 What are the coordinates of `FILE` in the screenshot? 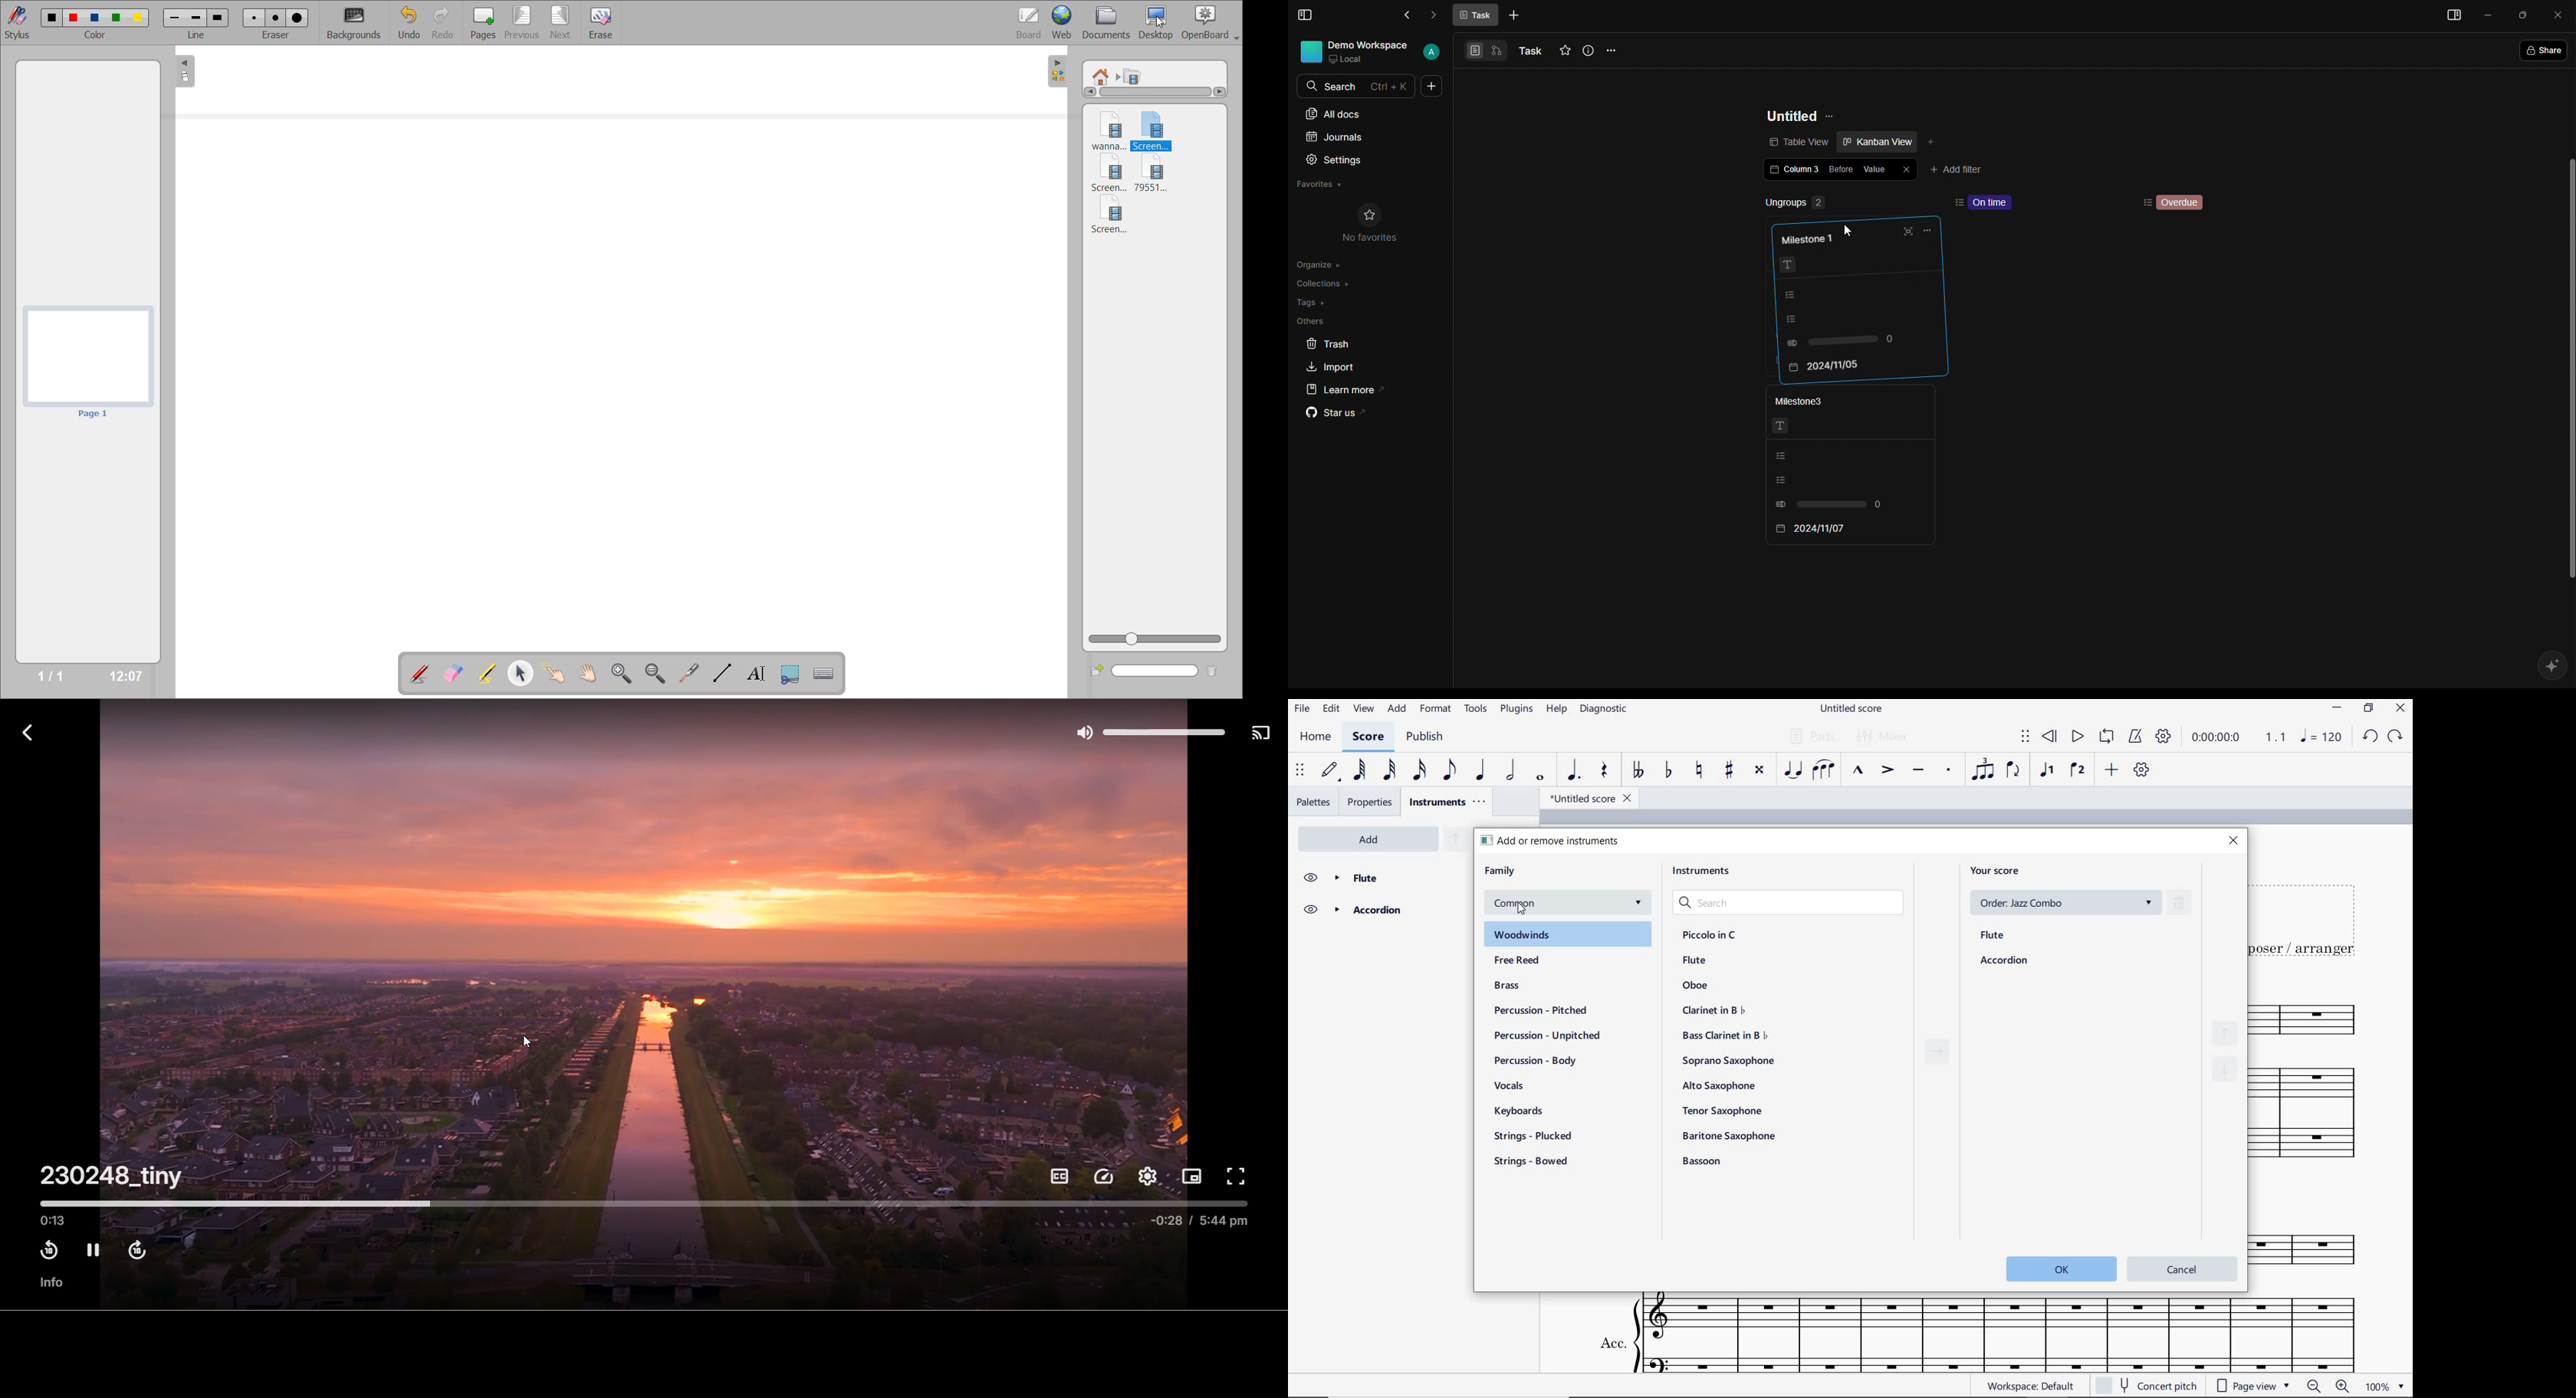 It's located at (1301, 708).